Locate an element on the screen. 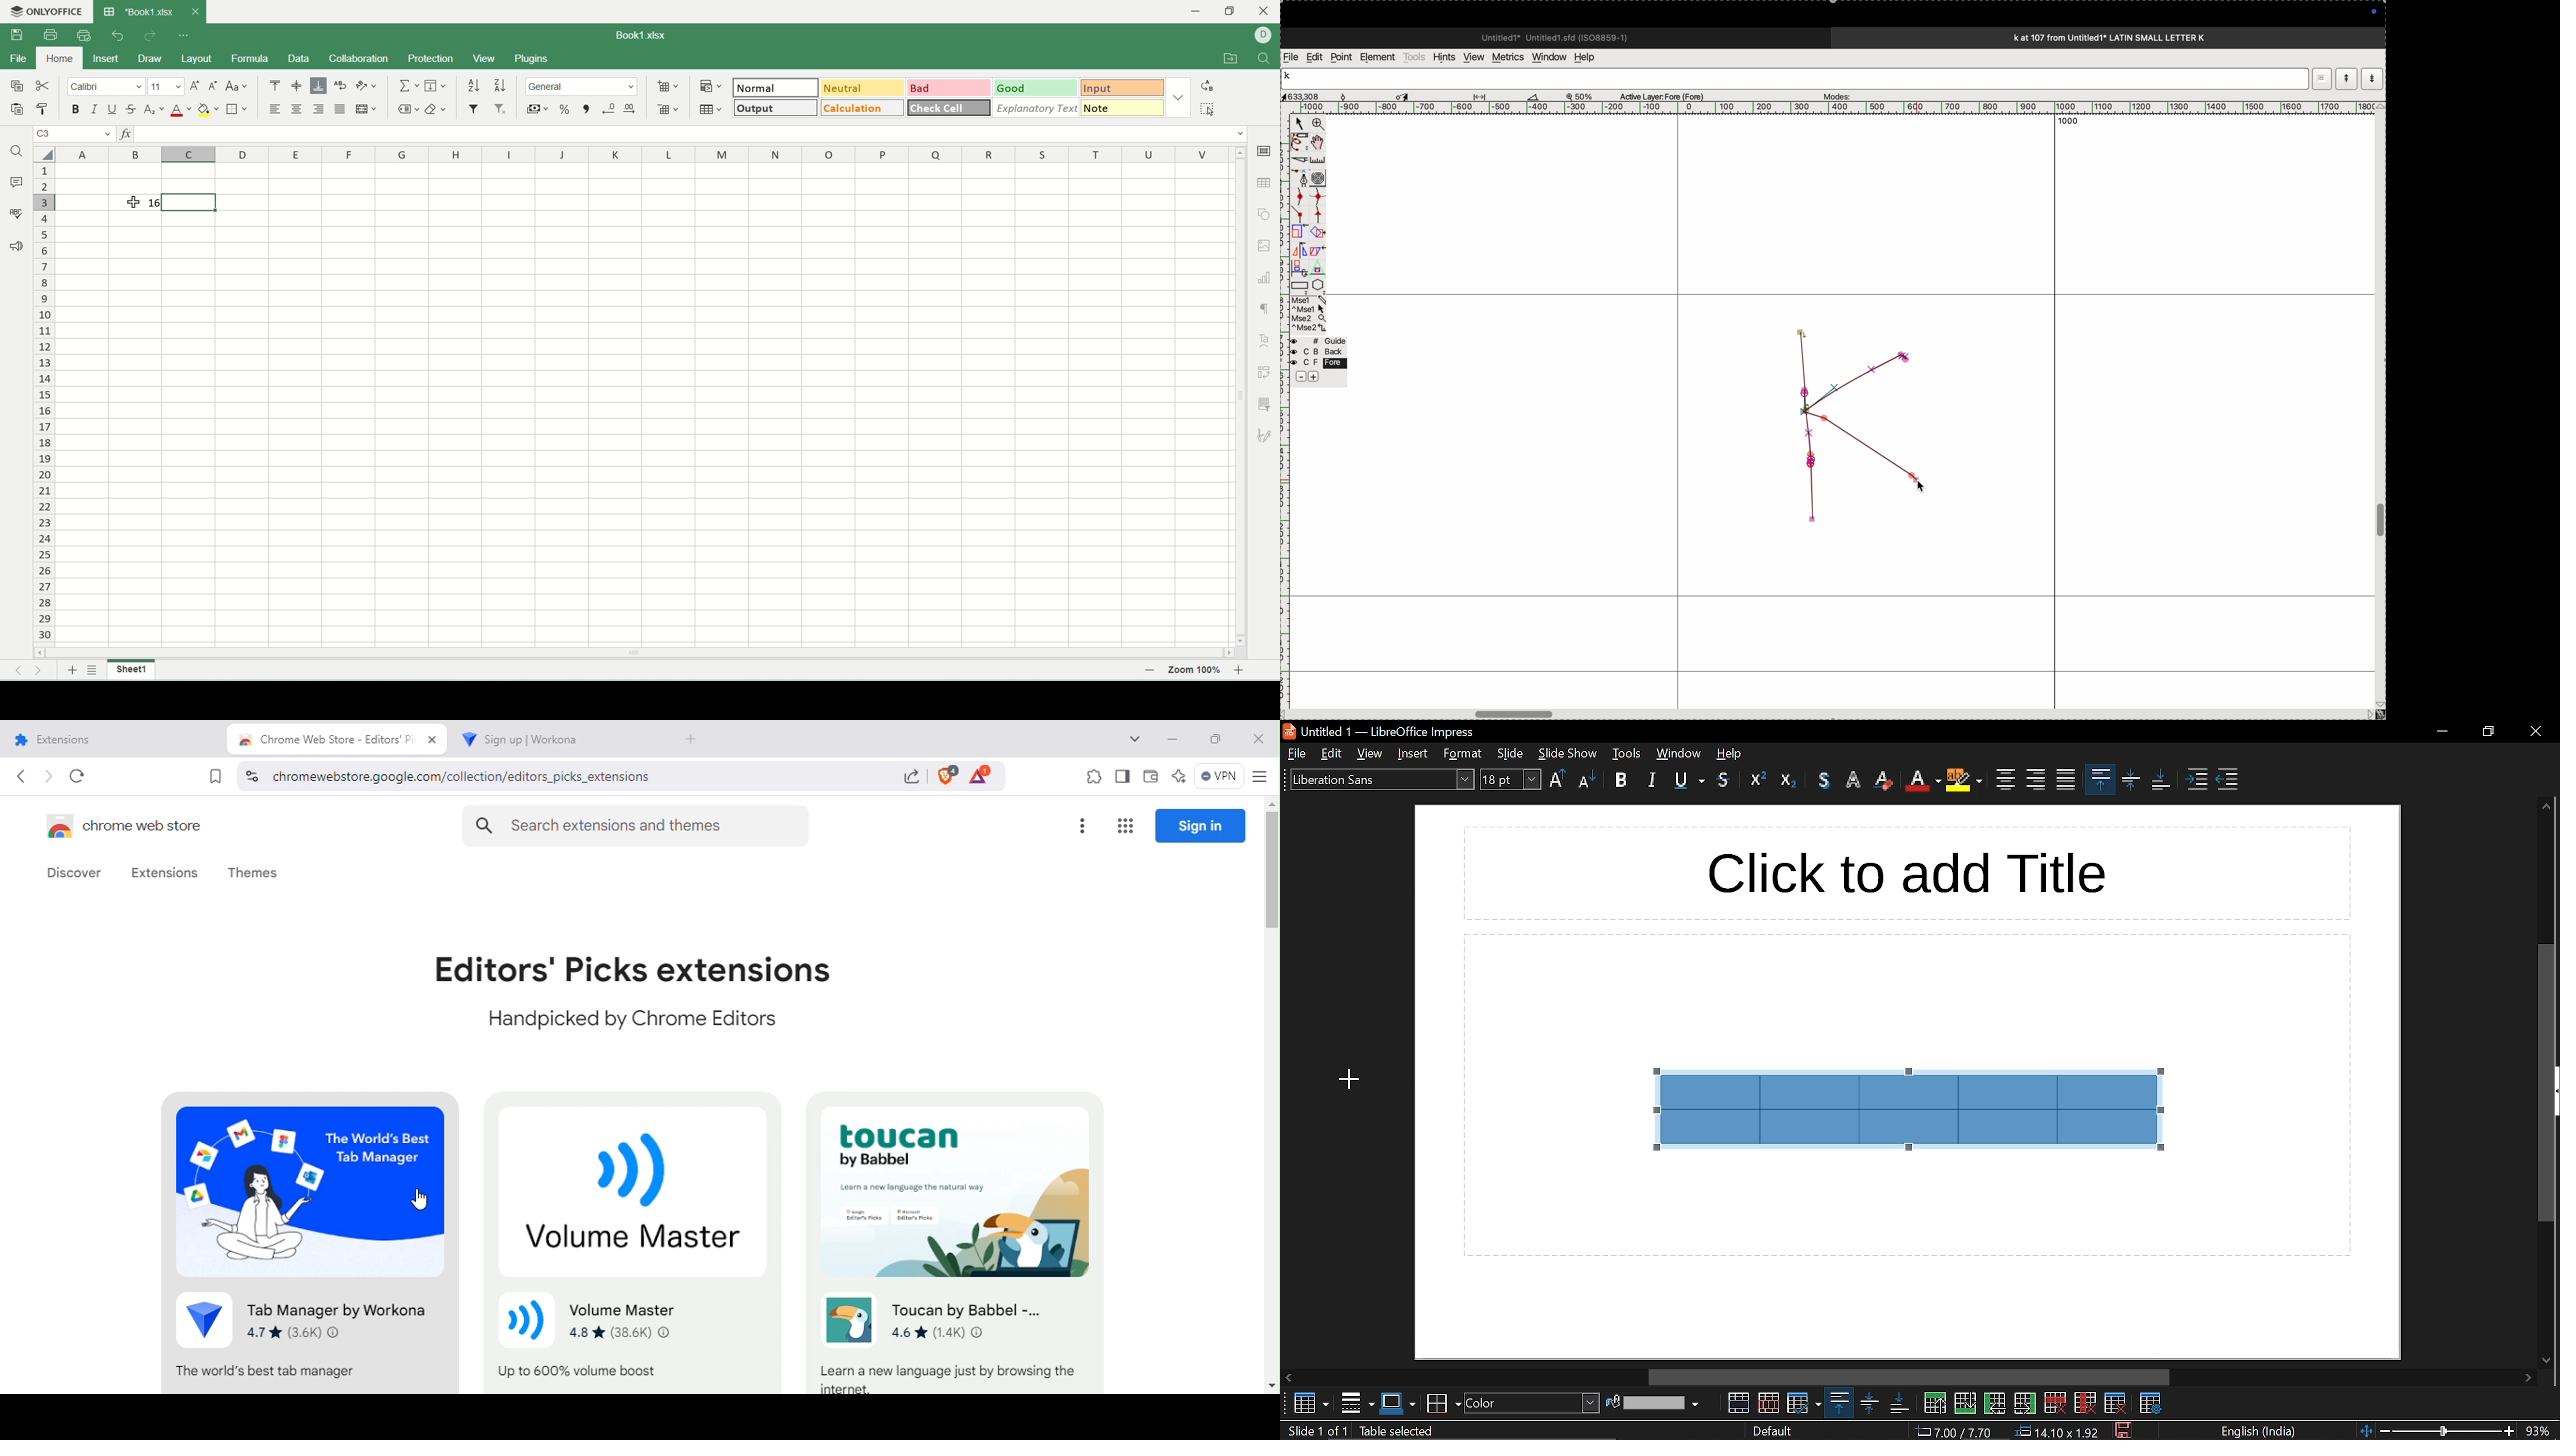  cursor is located at coordinates (135, 203).